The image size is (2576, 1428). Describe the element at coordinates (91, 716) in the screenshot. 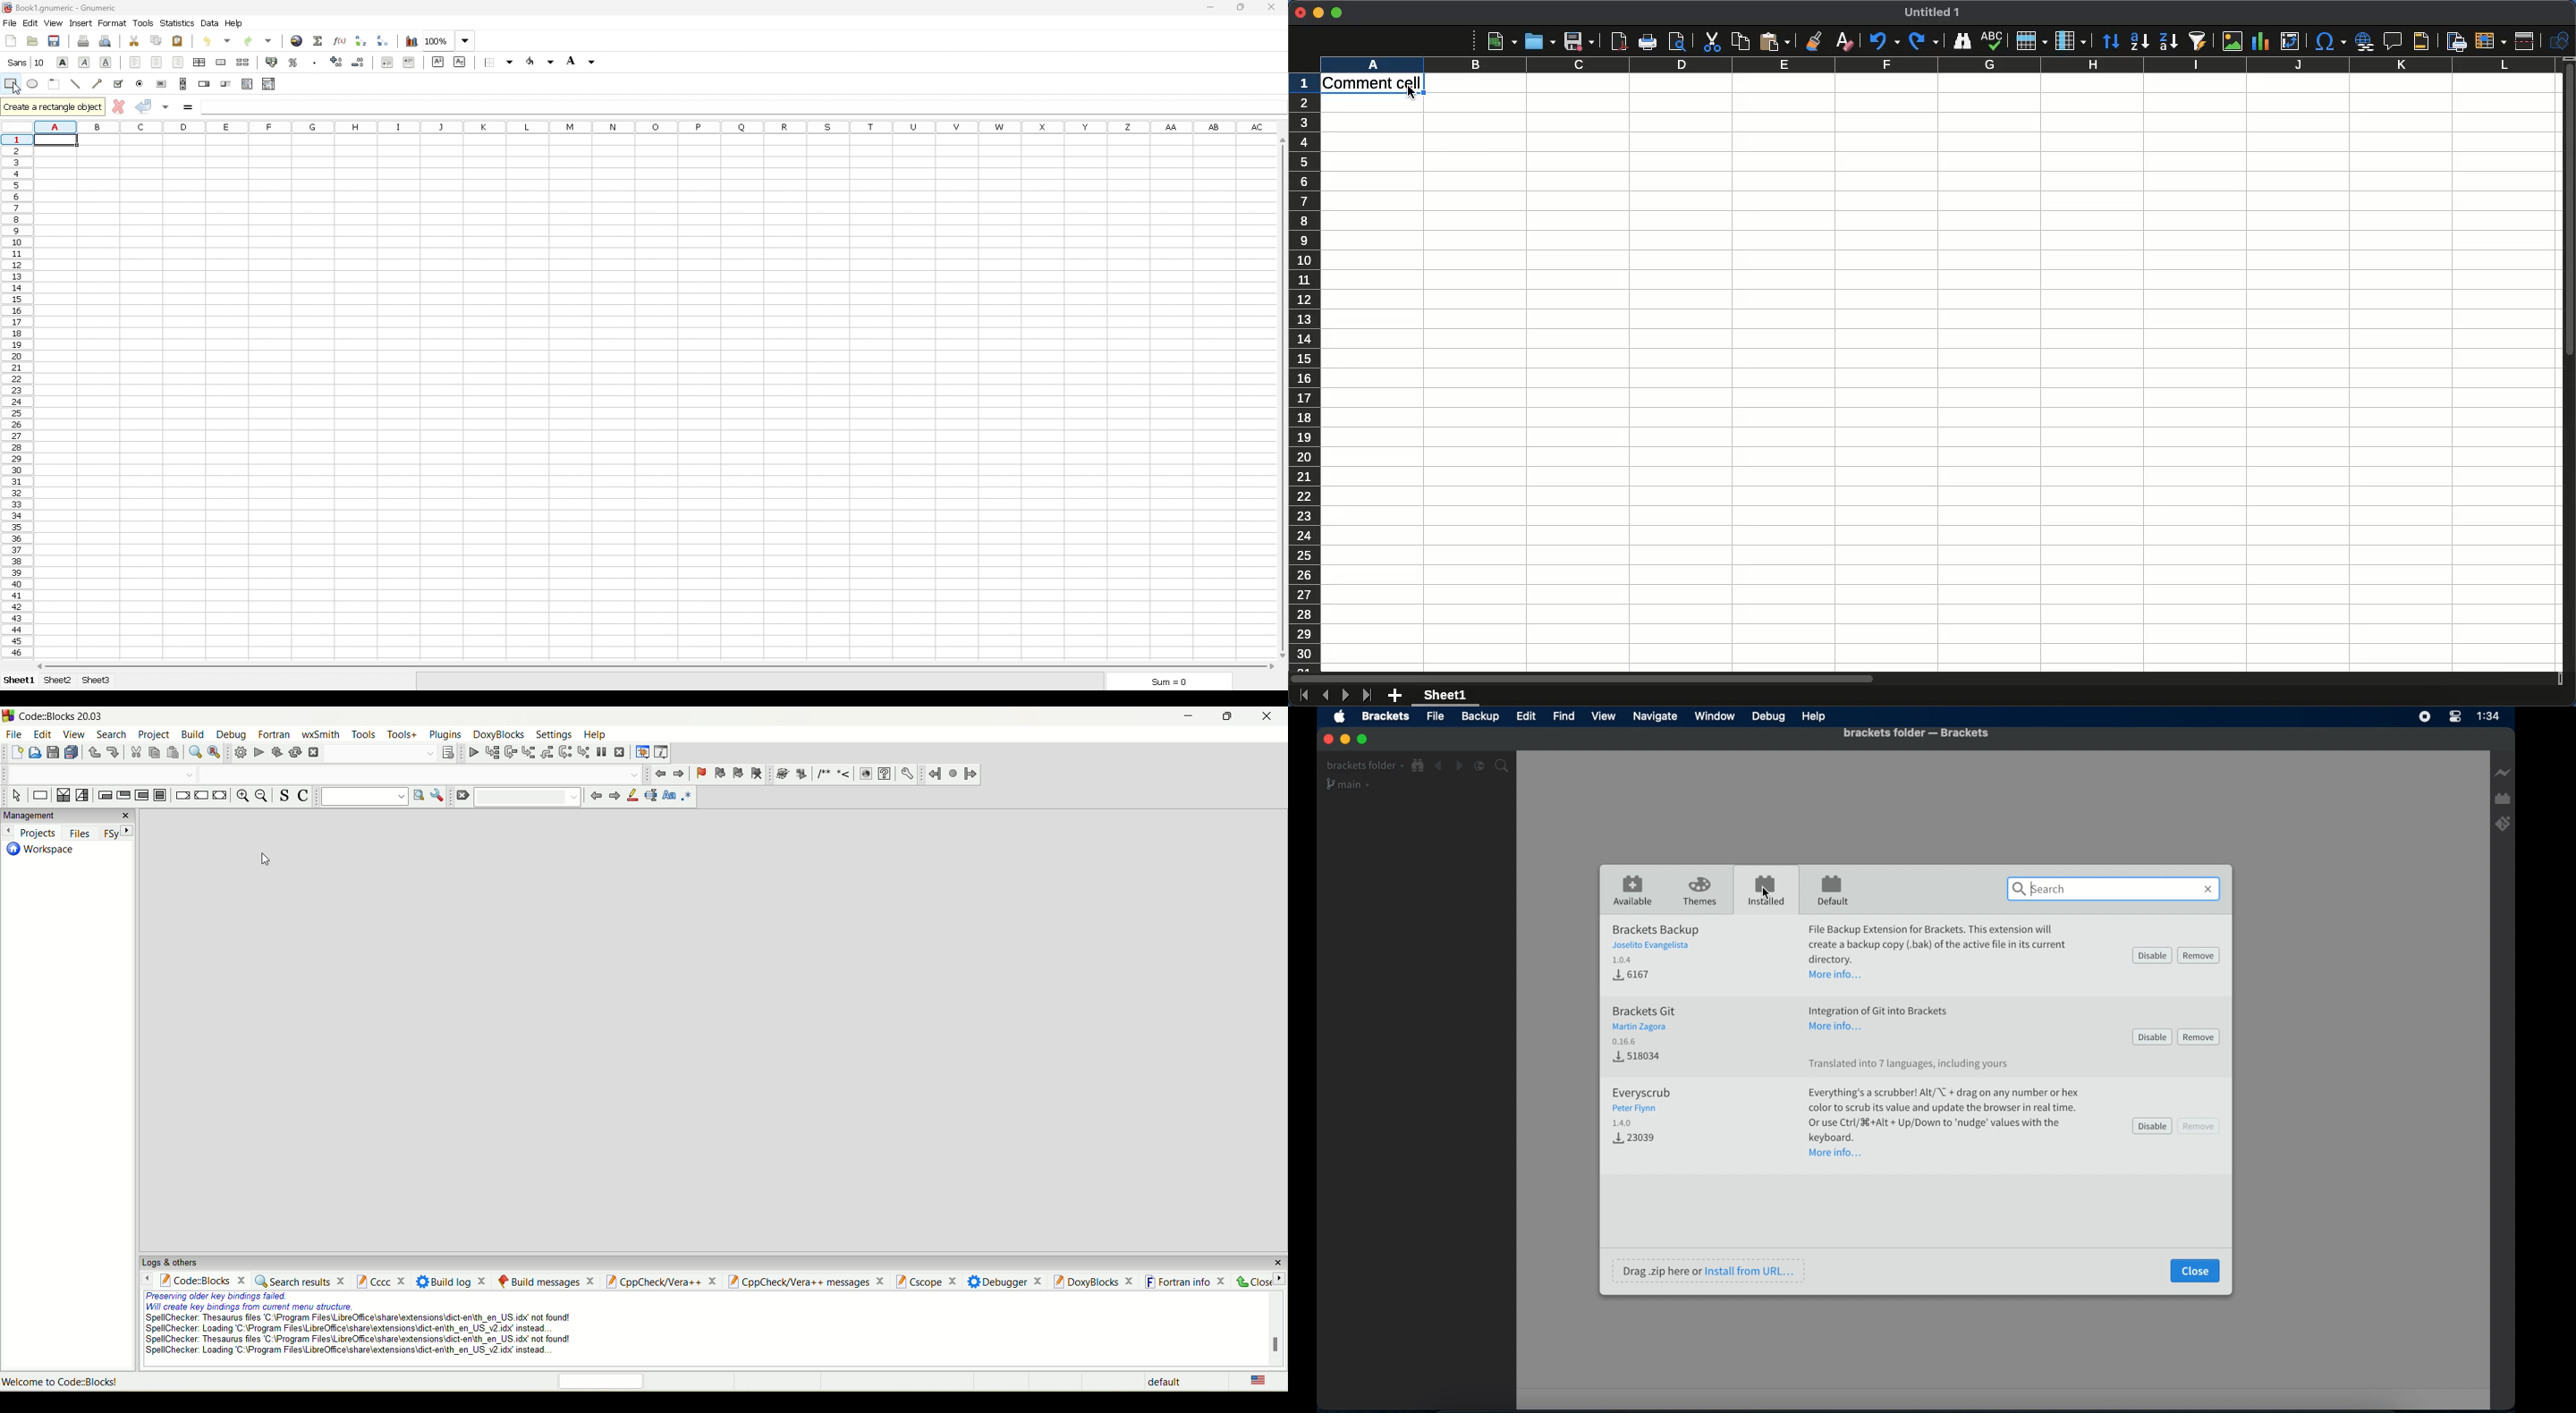

I see `Start here - code::block 20.03` at that location.